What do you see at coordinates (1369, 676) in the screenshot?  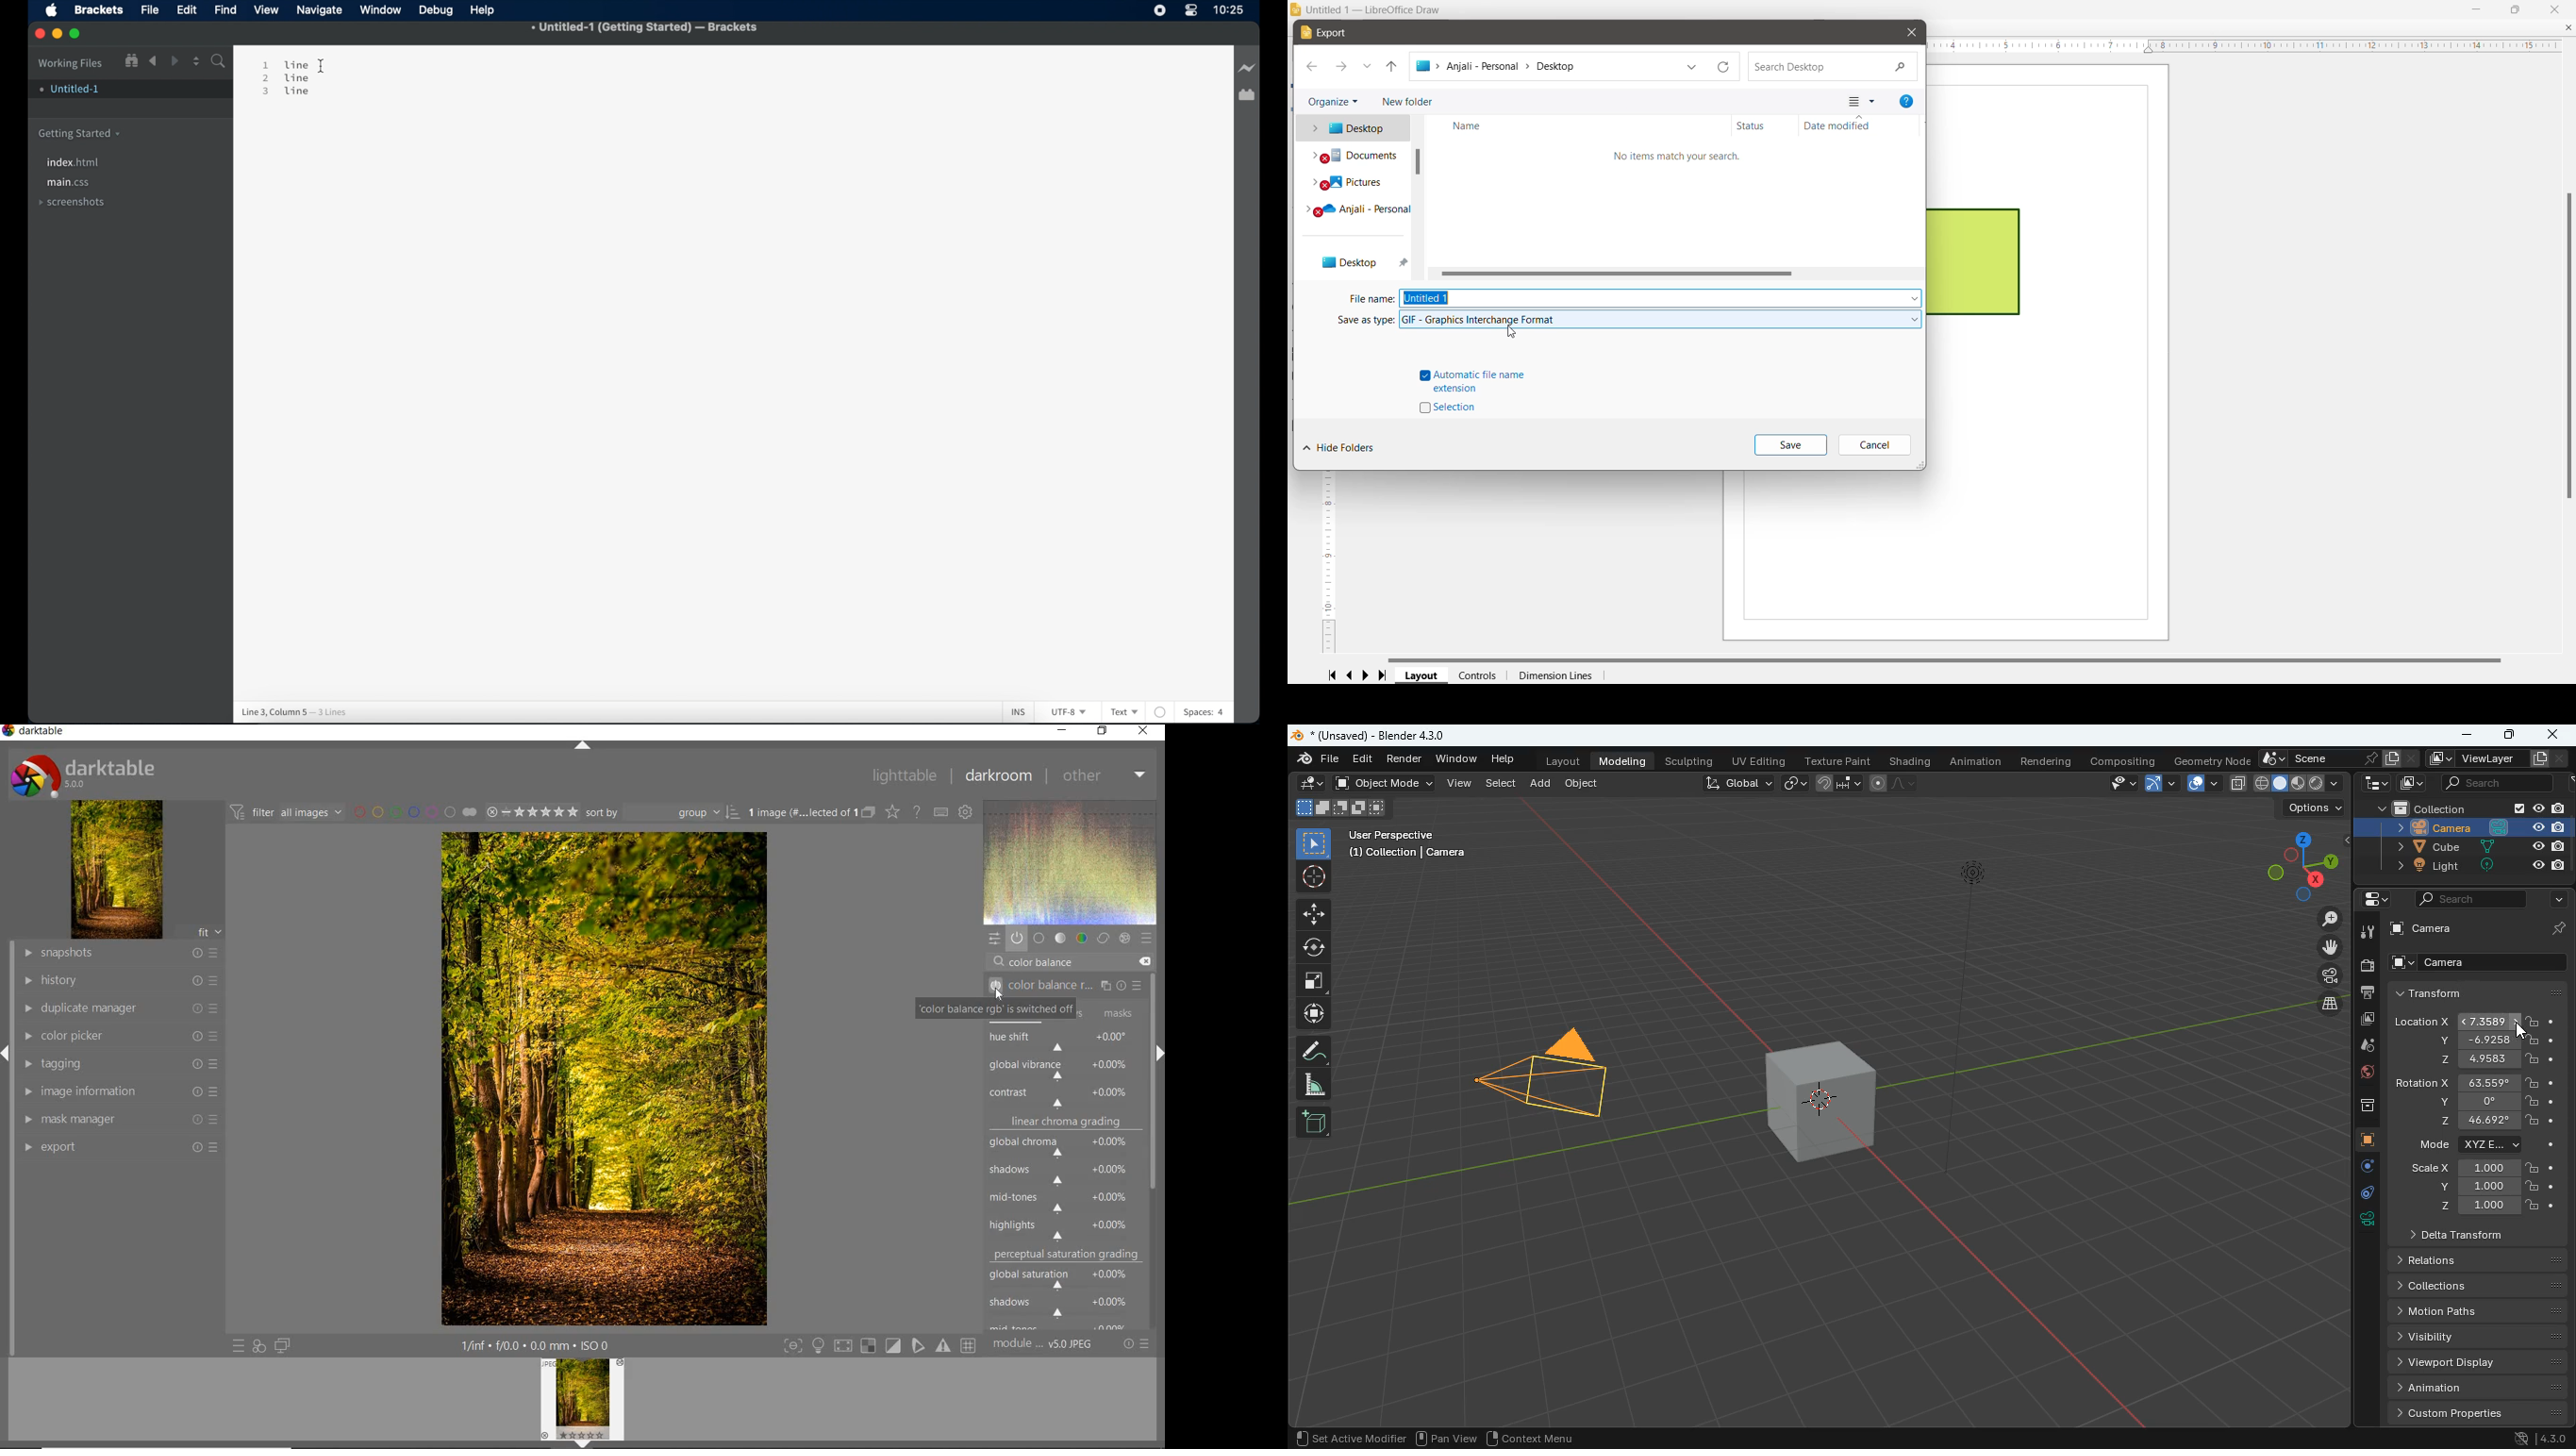 I see `Scroll to next page` at bounding box center [1369, 676].